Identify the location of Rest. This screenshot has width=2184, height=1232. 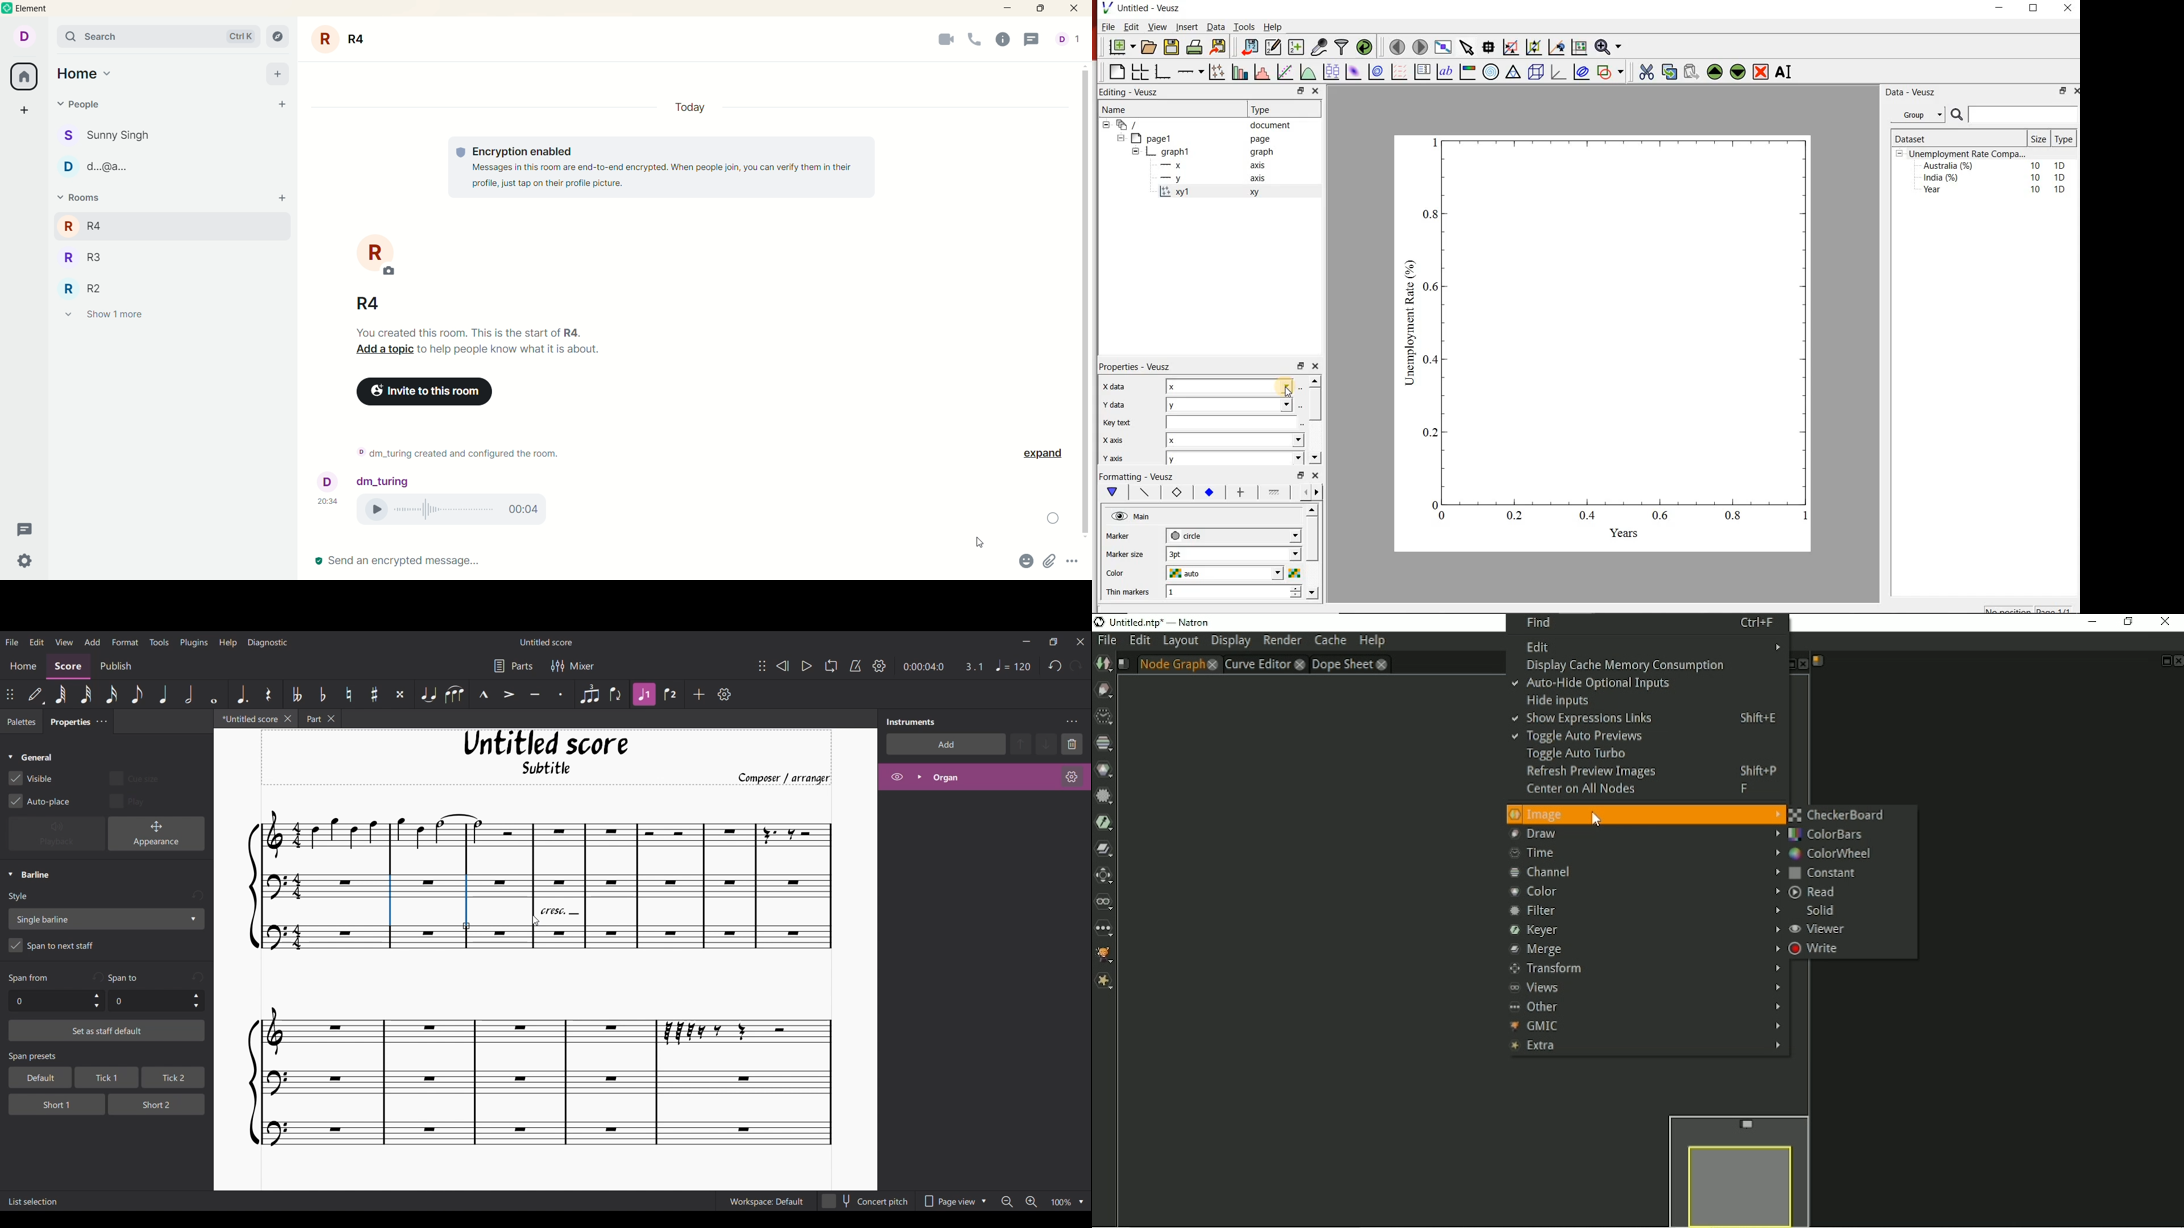
(268, 694).